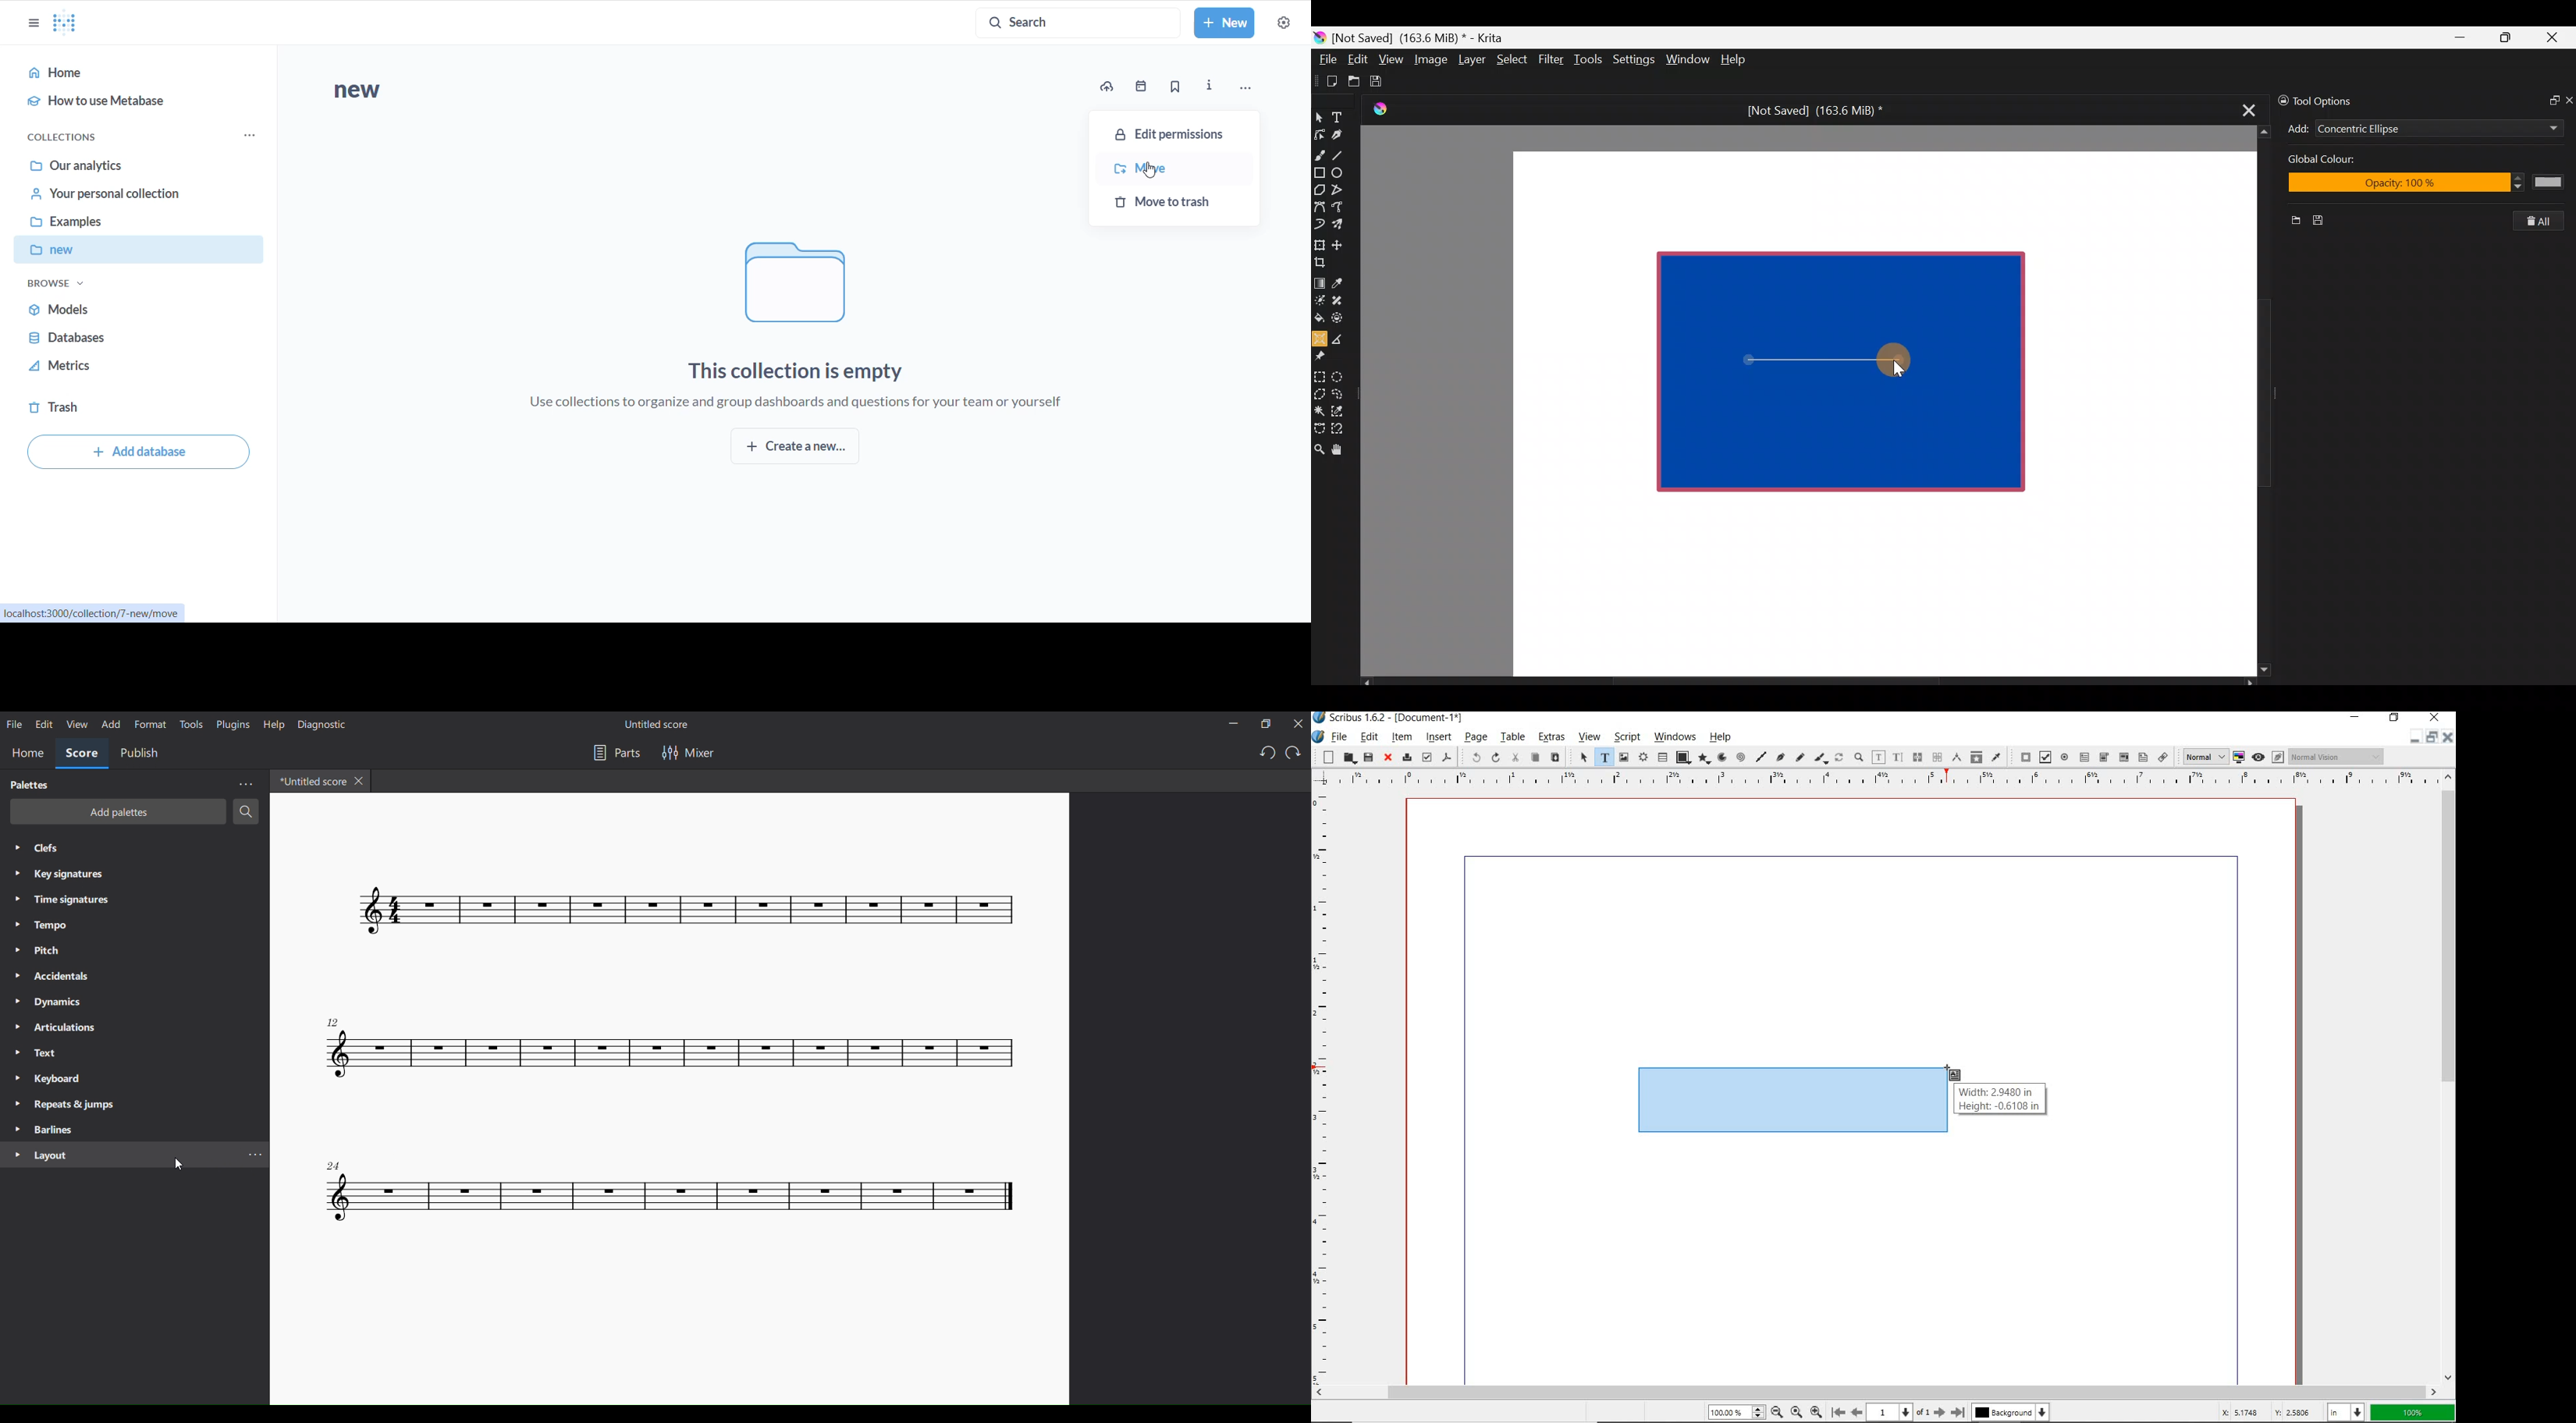  Describe the element at coordinates (1324, 354) in the screenshot. I see `Reference images tool` at that location.